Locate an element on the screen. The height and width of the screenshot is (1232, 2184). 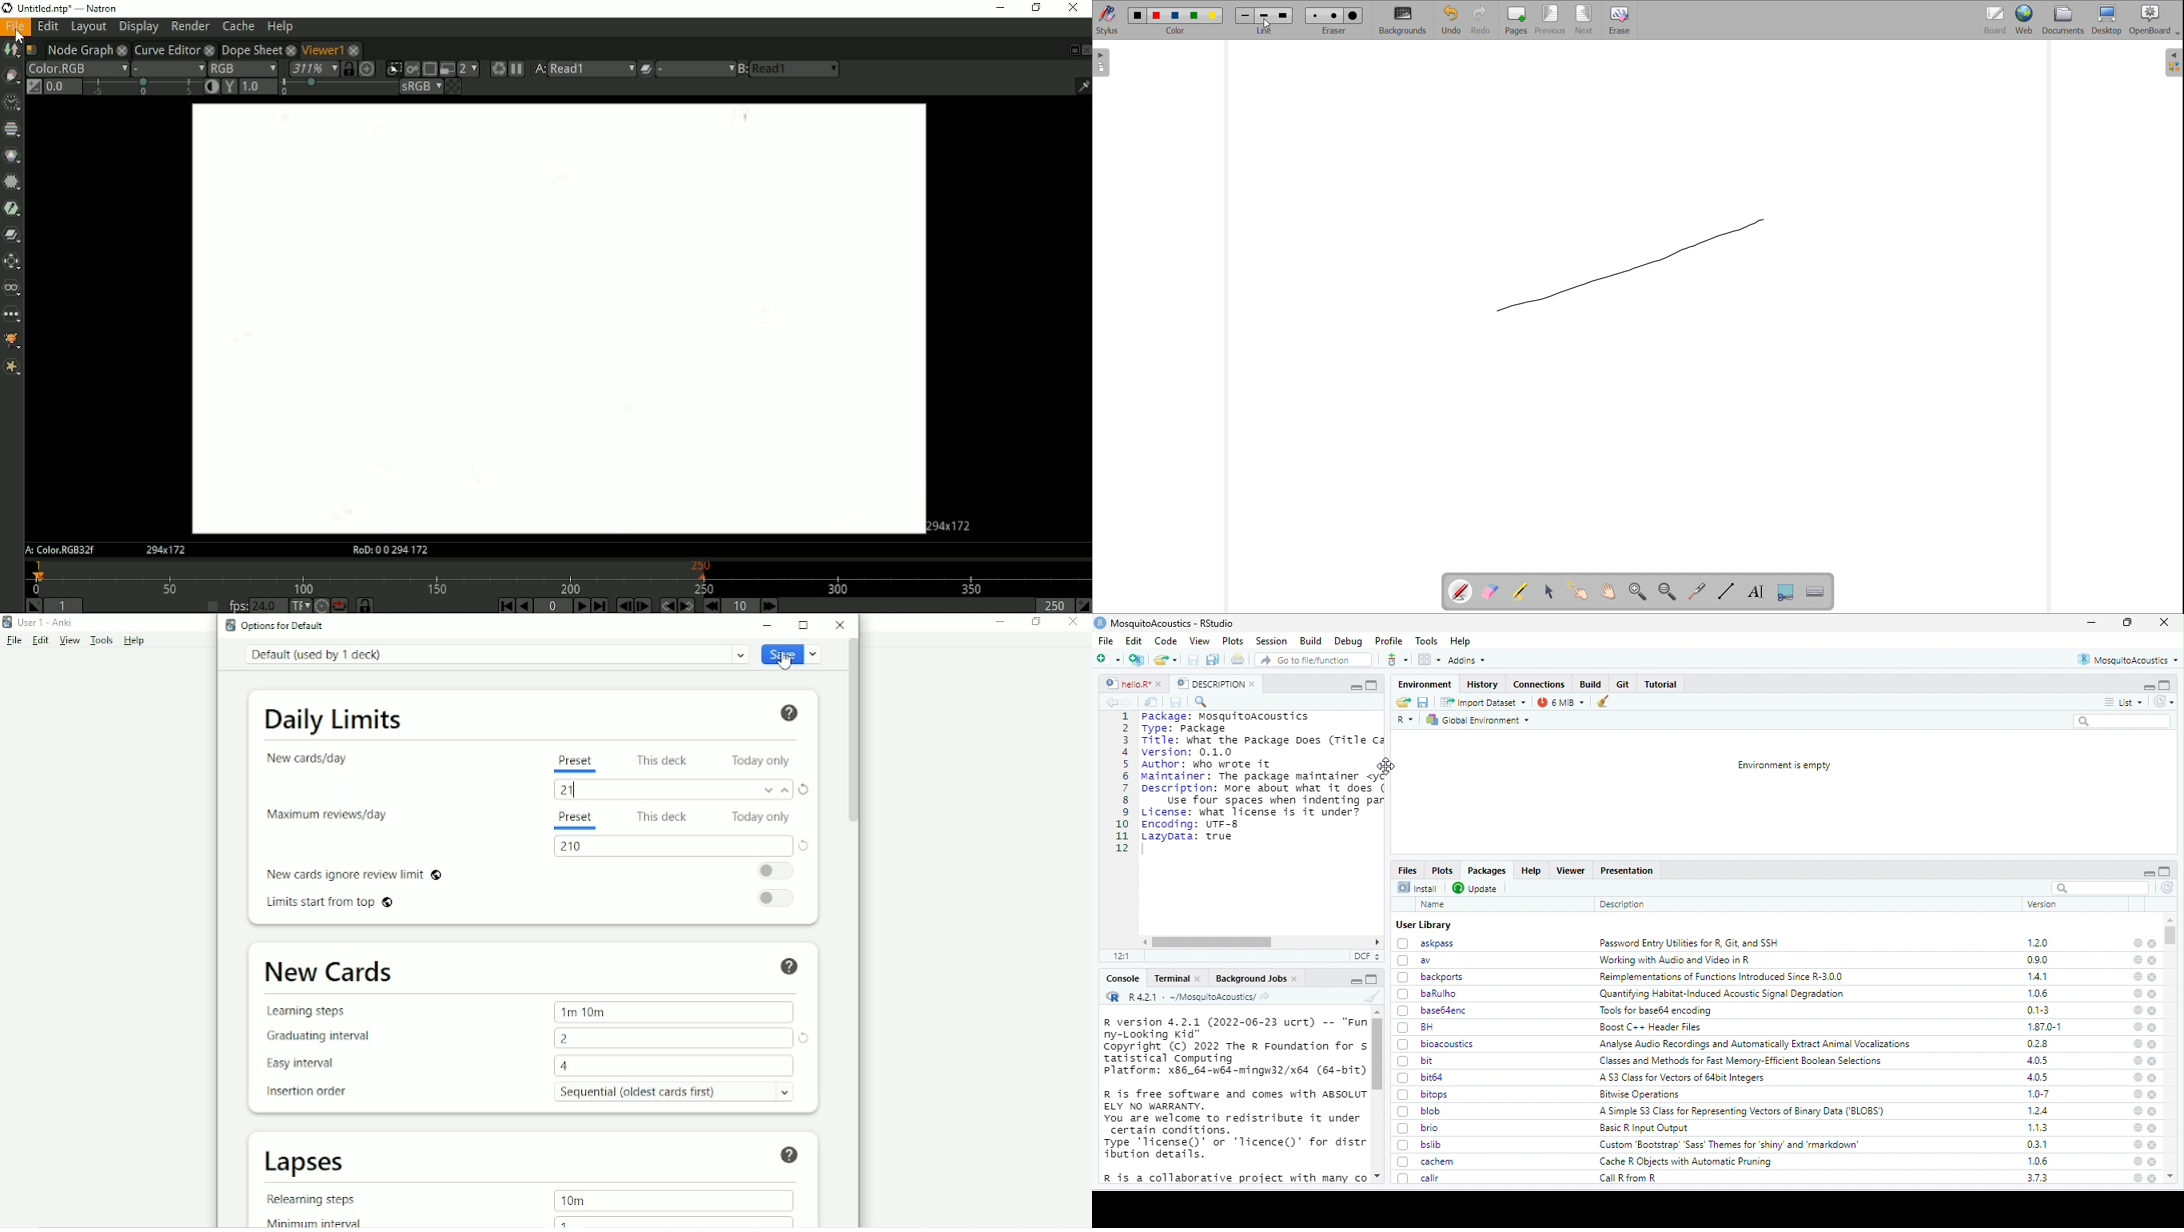
close is located at coordinates (2153, 978).